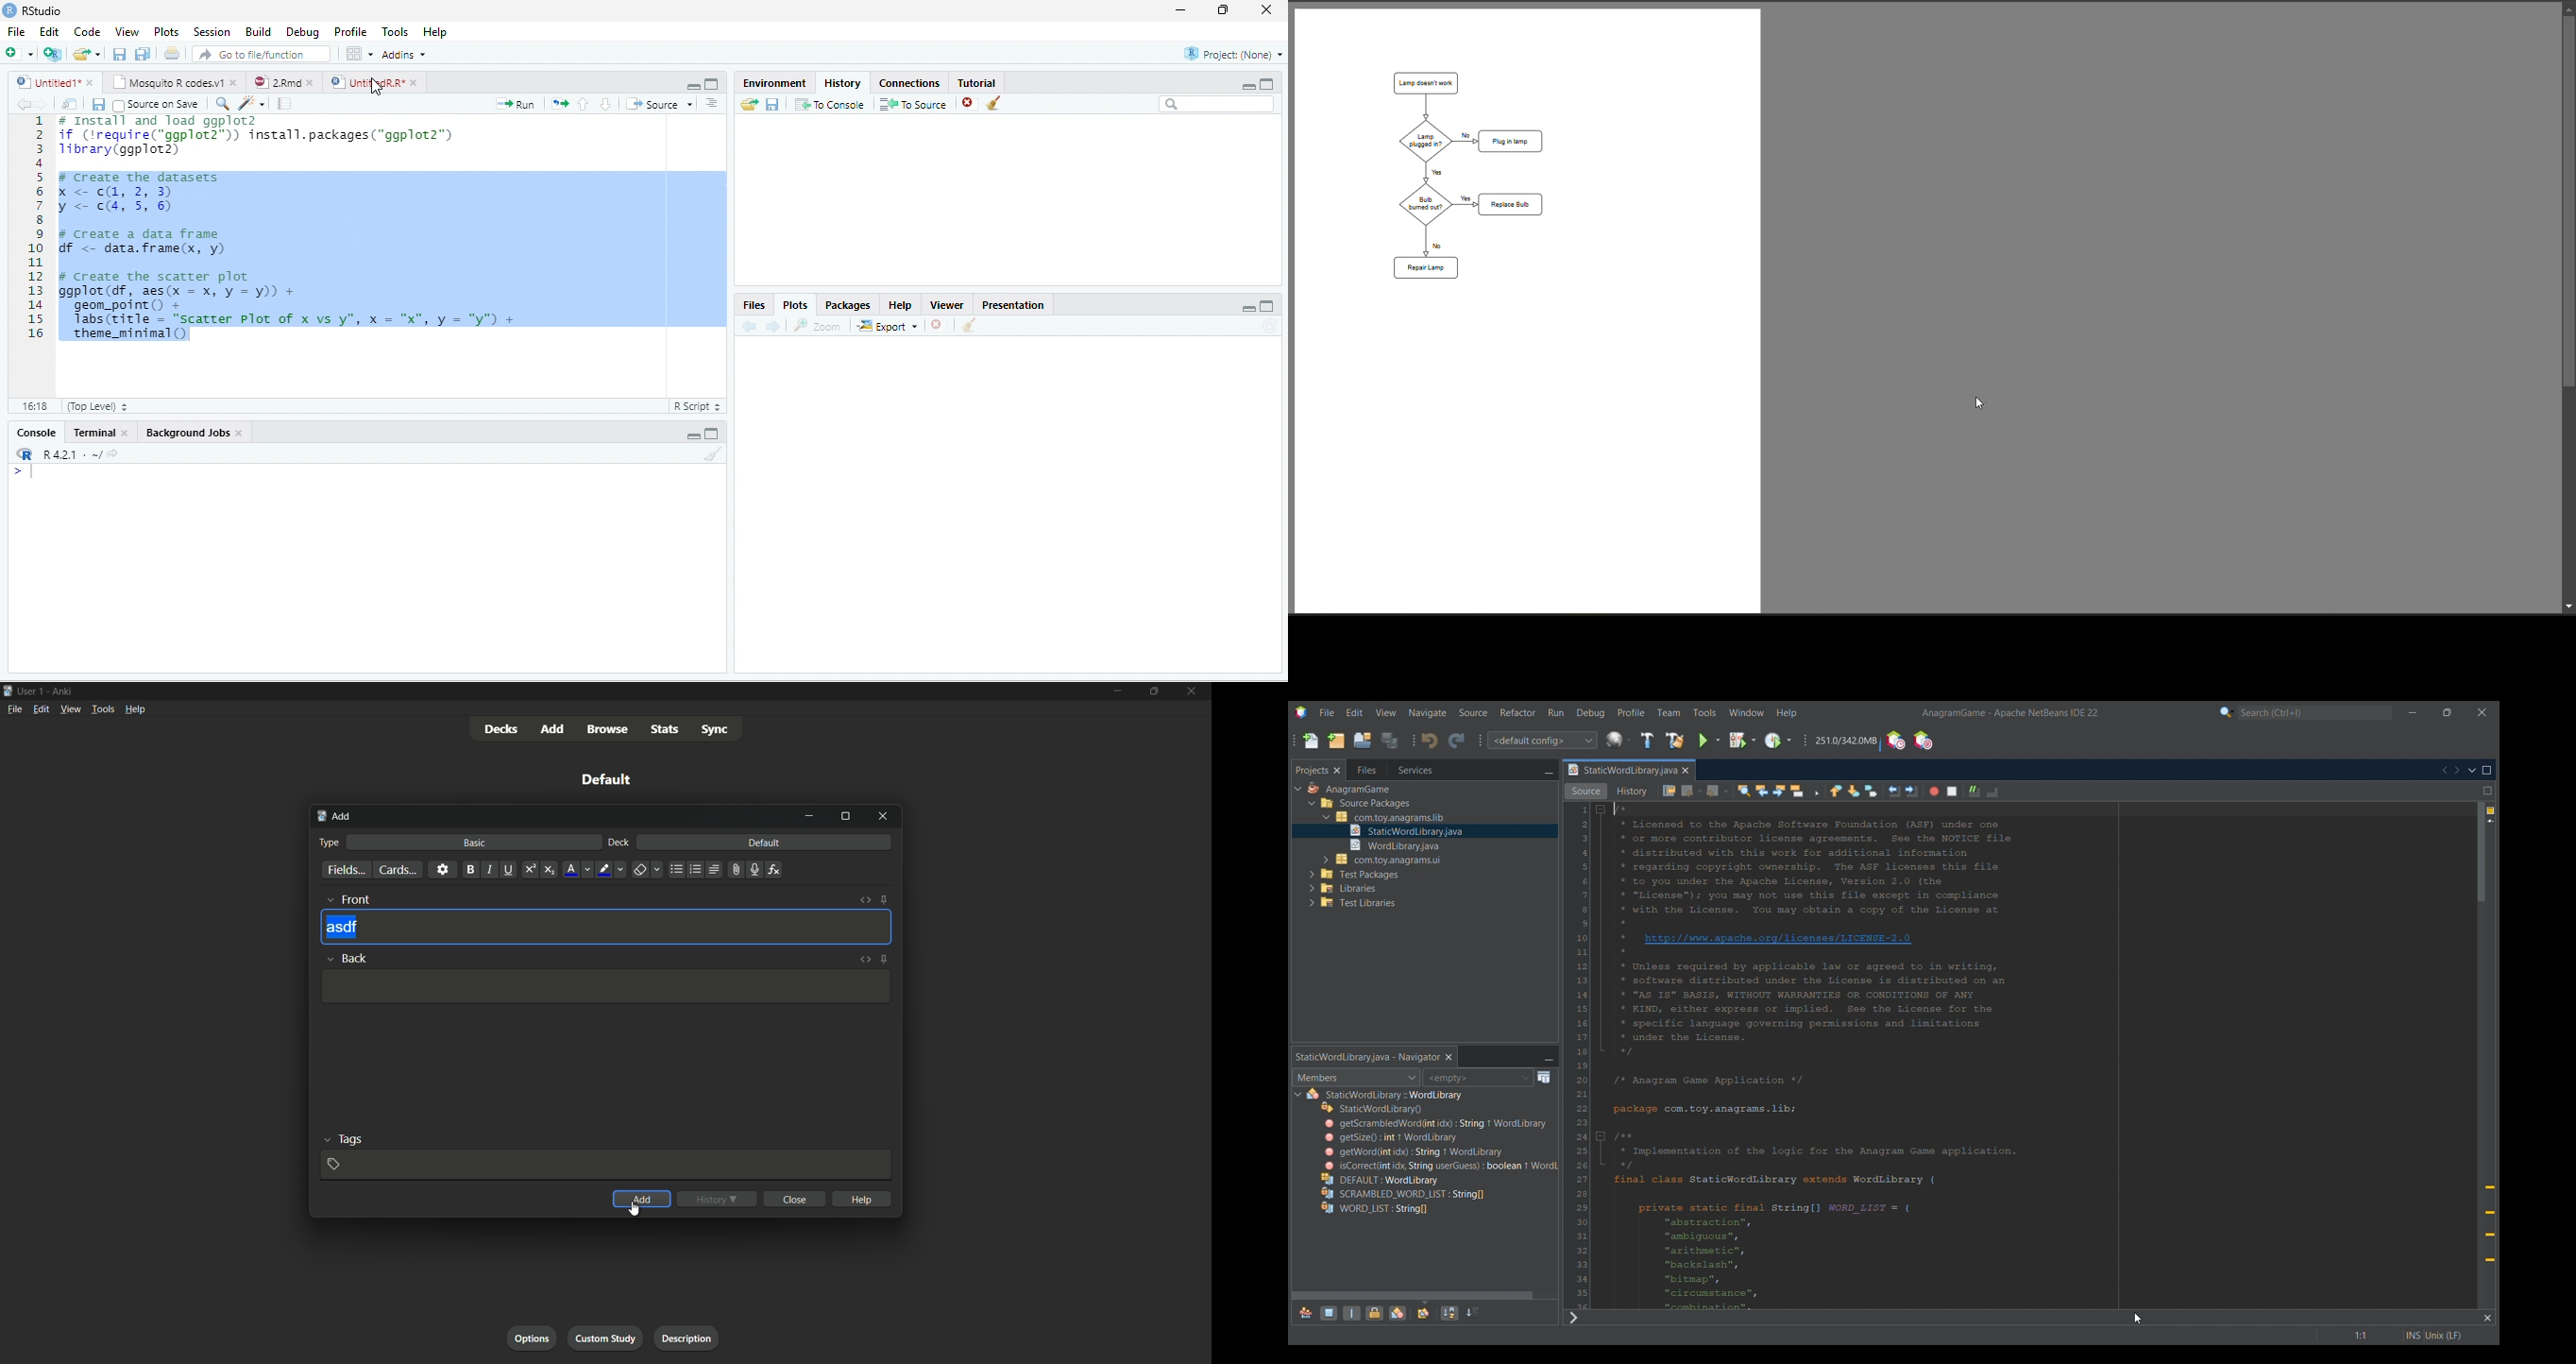  I want to click on alignment, so click(715, 869).